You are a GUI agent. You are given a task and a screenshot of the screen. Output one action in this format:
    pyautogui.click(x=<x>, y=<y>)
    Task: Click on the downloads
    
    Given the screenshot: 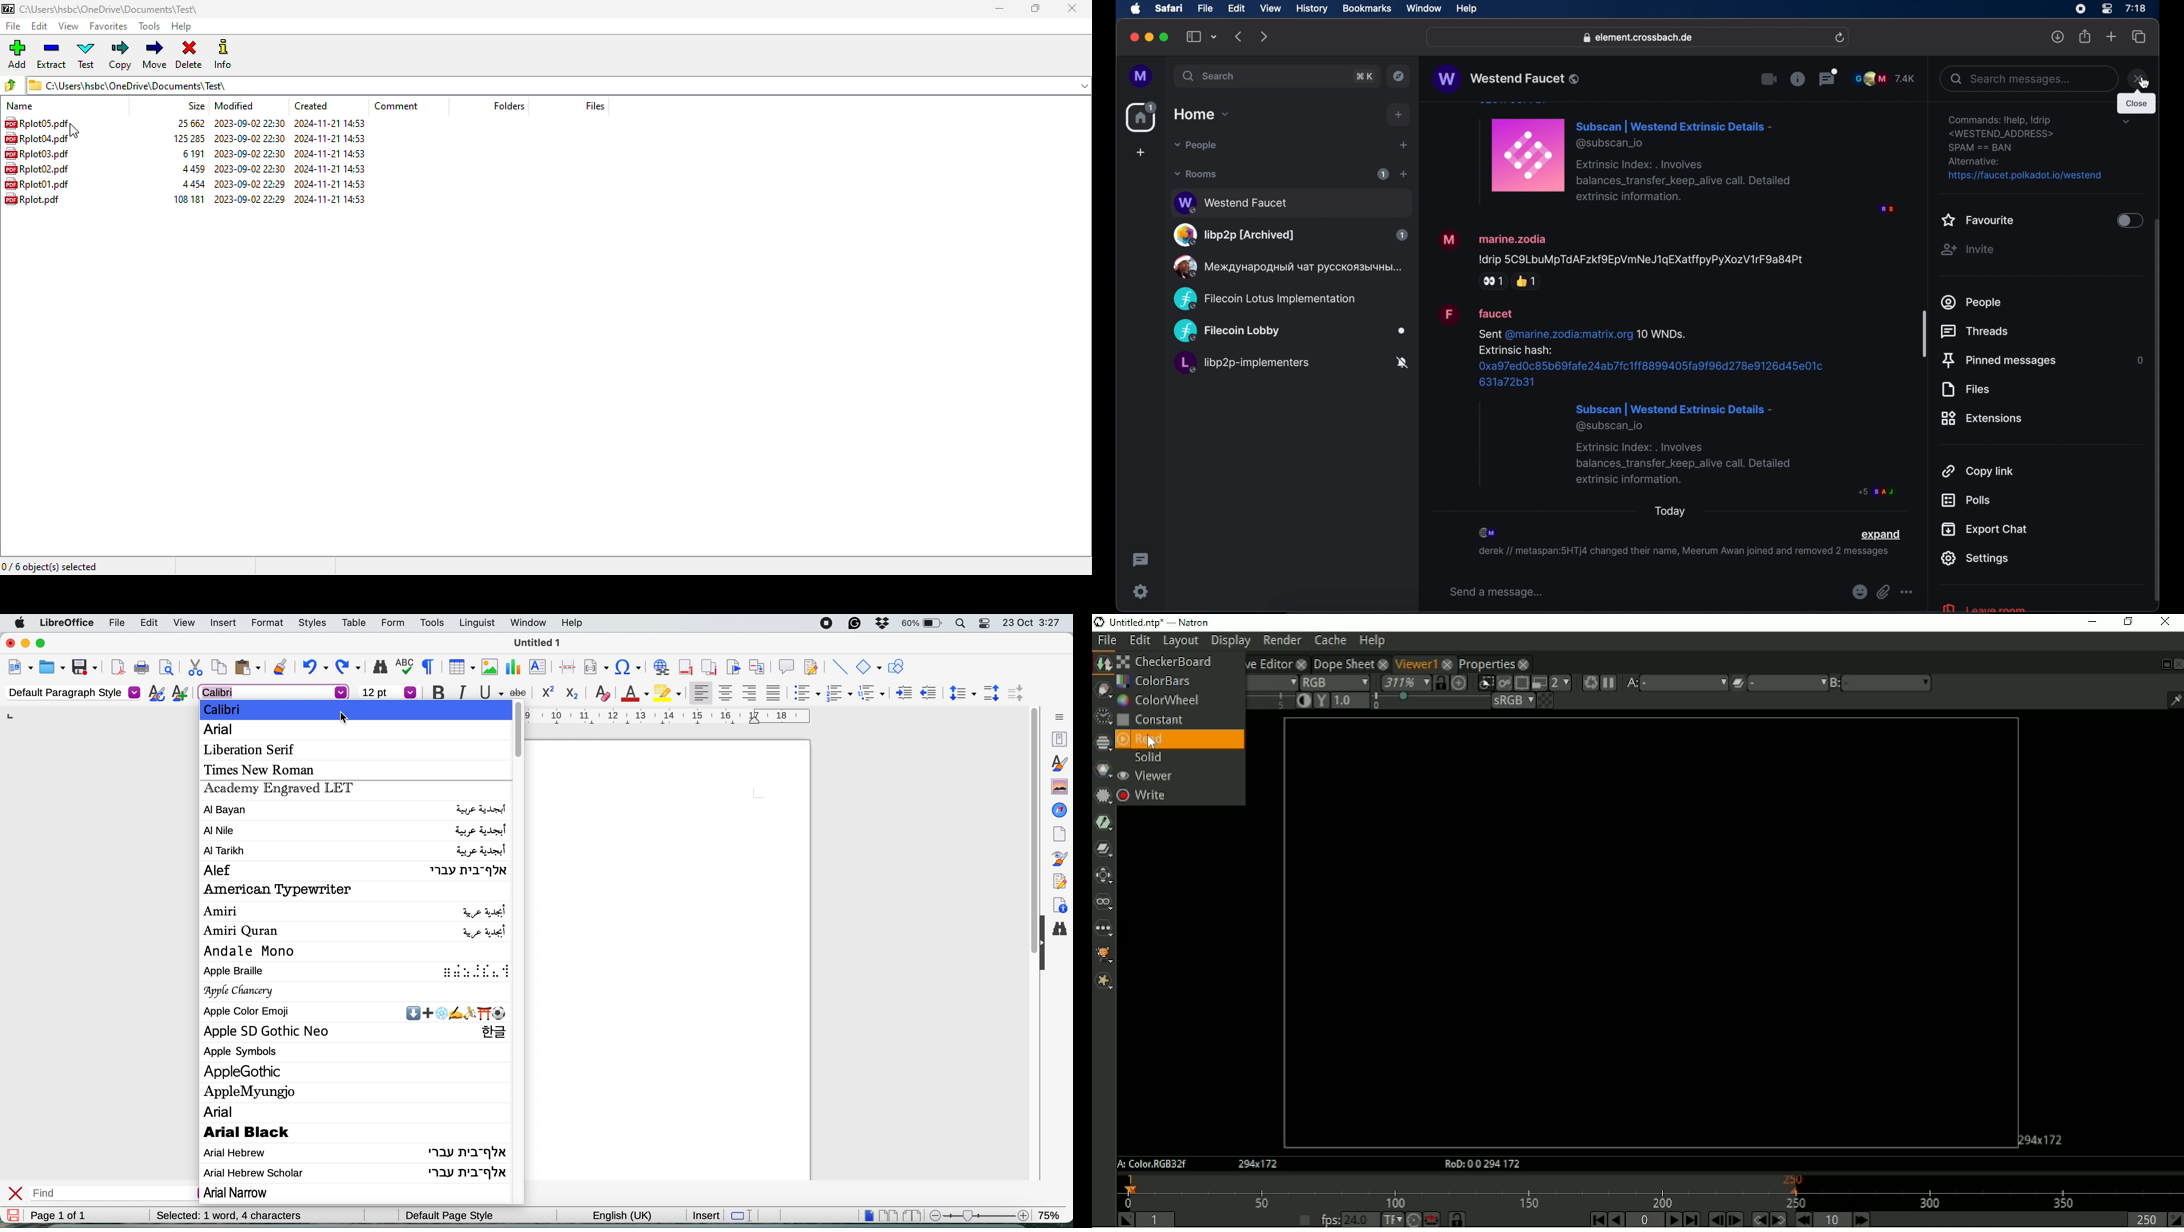 What is the action you would take?
    pyautogui.click(x=2058, y=36)
    